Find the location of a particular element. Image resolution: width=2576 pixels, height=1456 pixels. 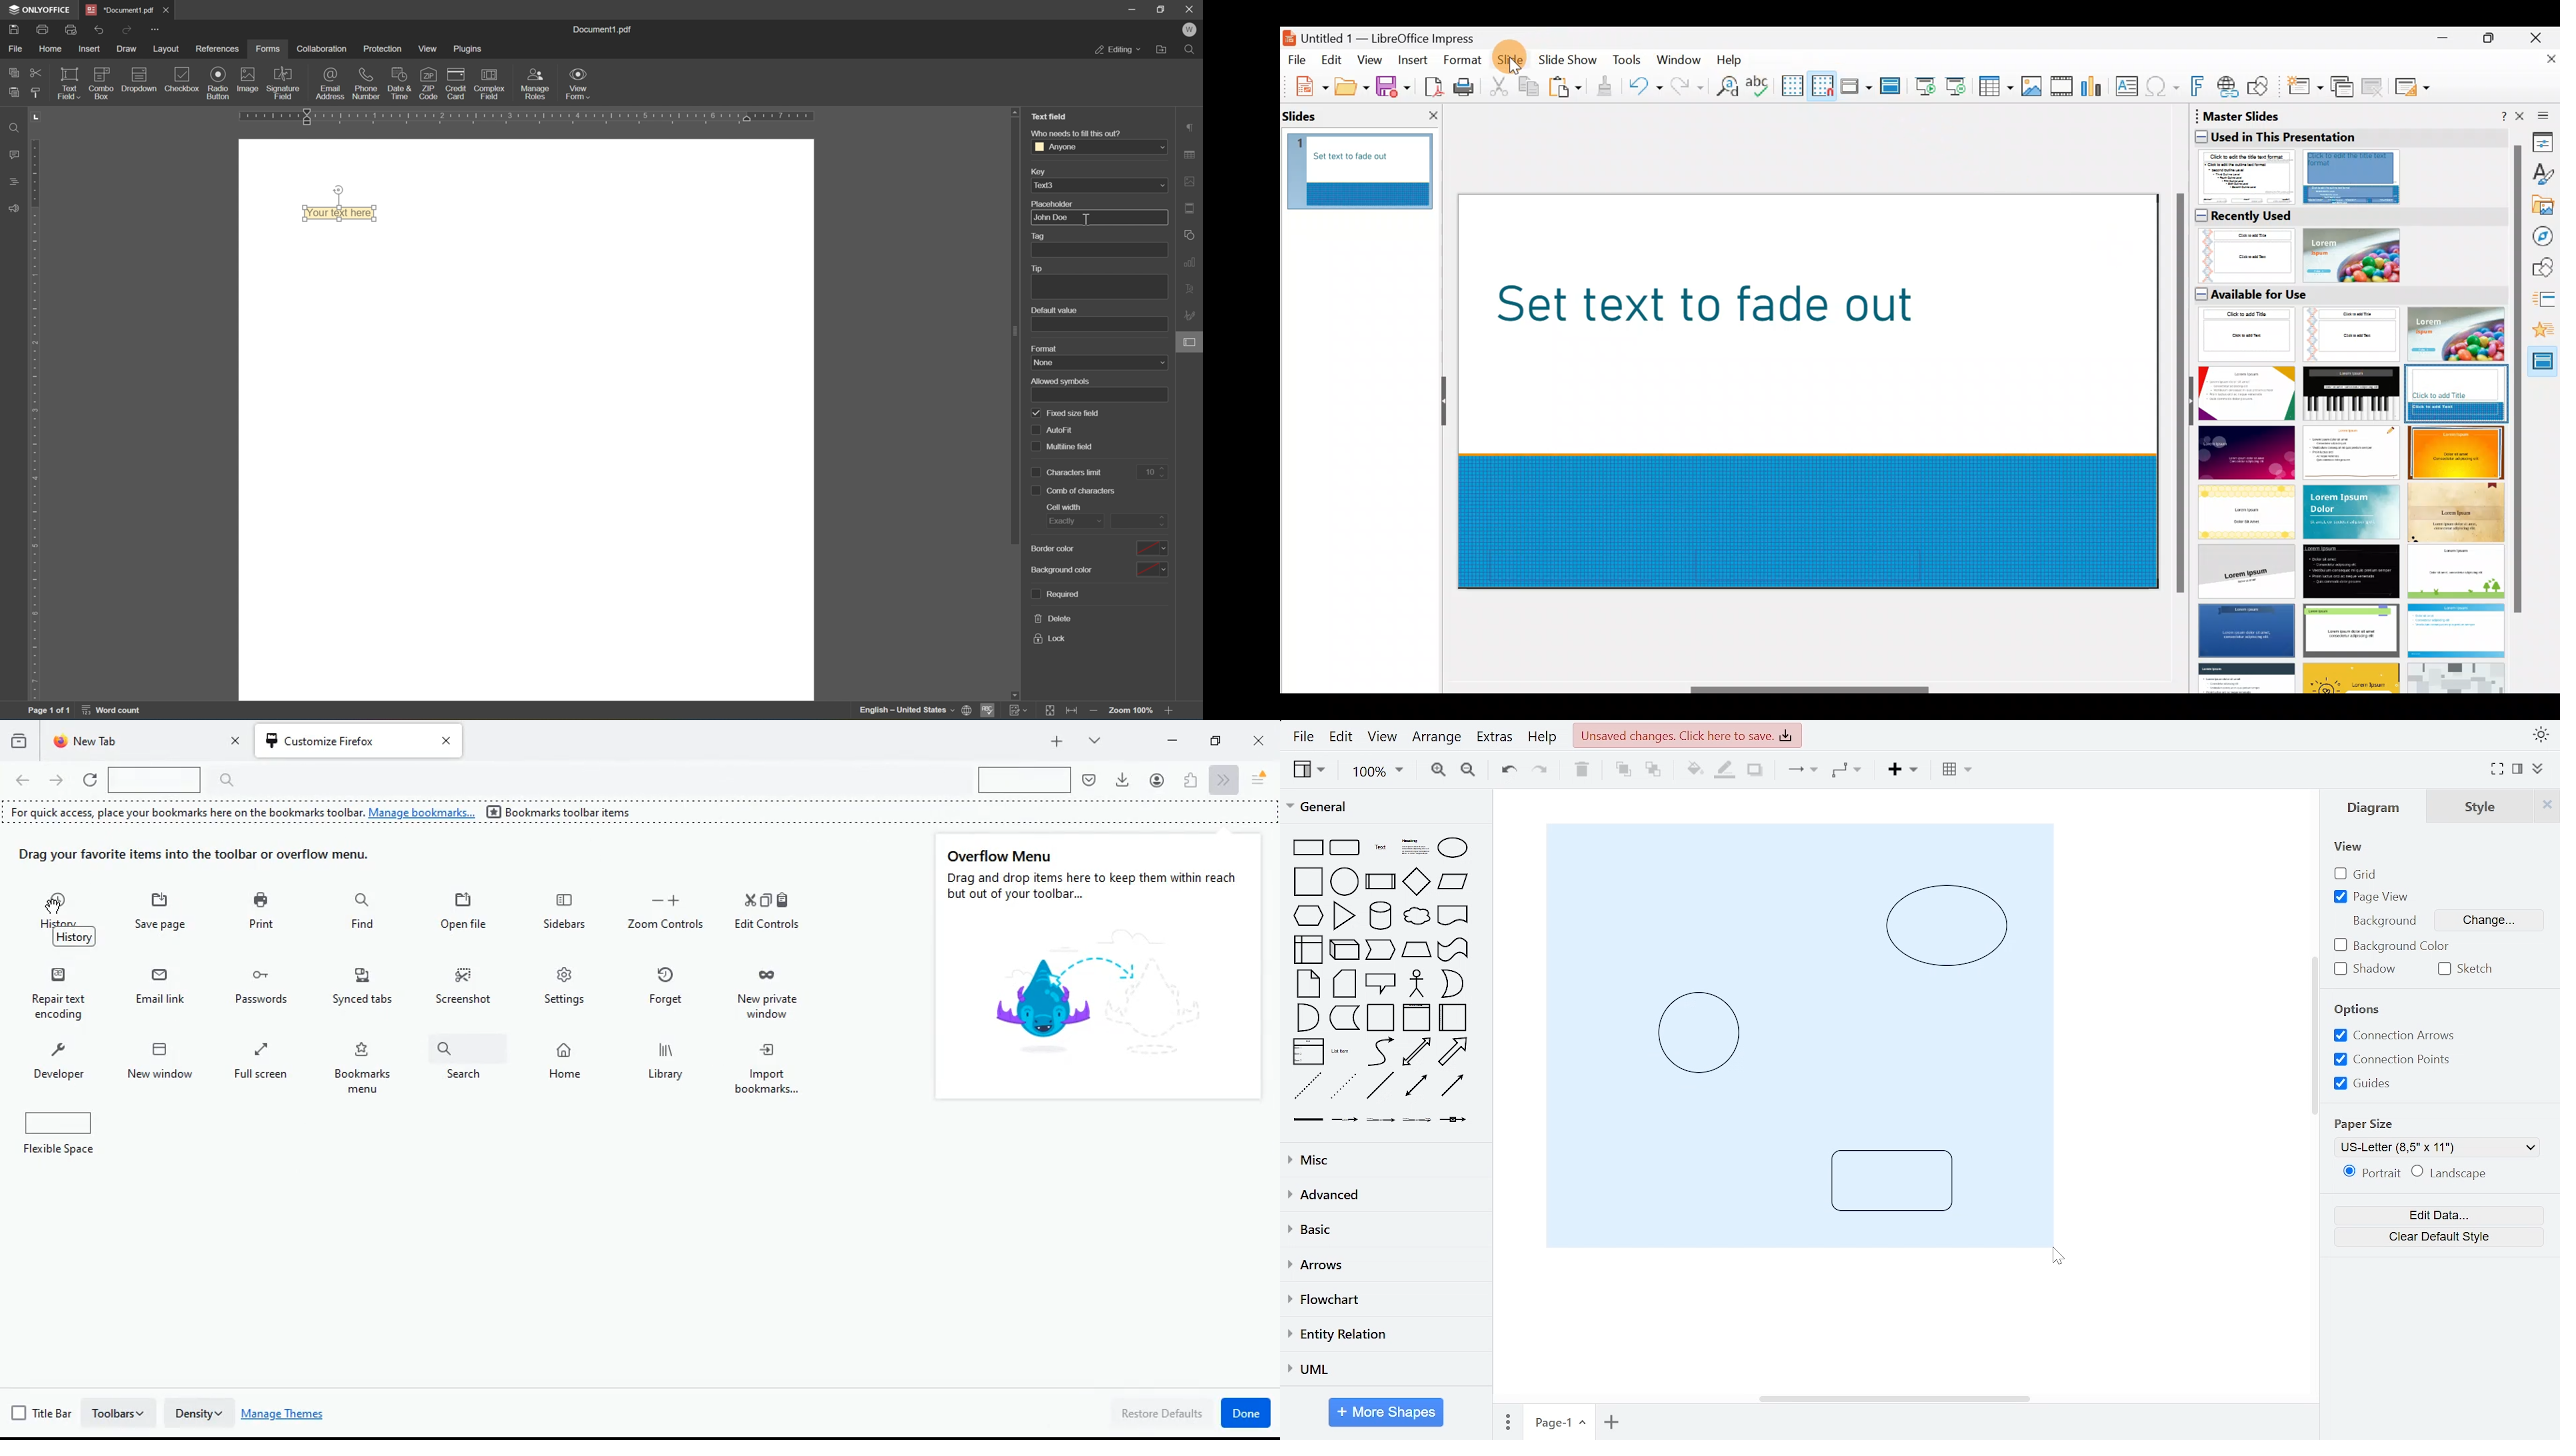

Document name is located at coordinates (1389, 35).